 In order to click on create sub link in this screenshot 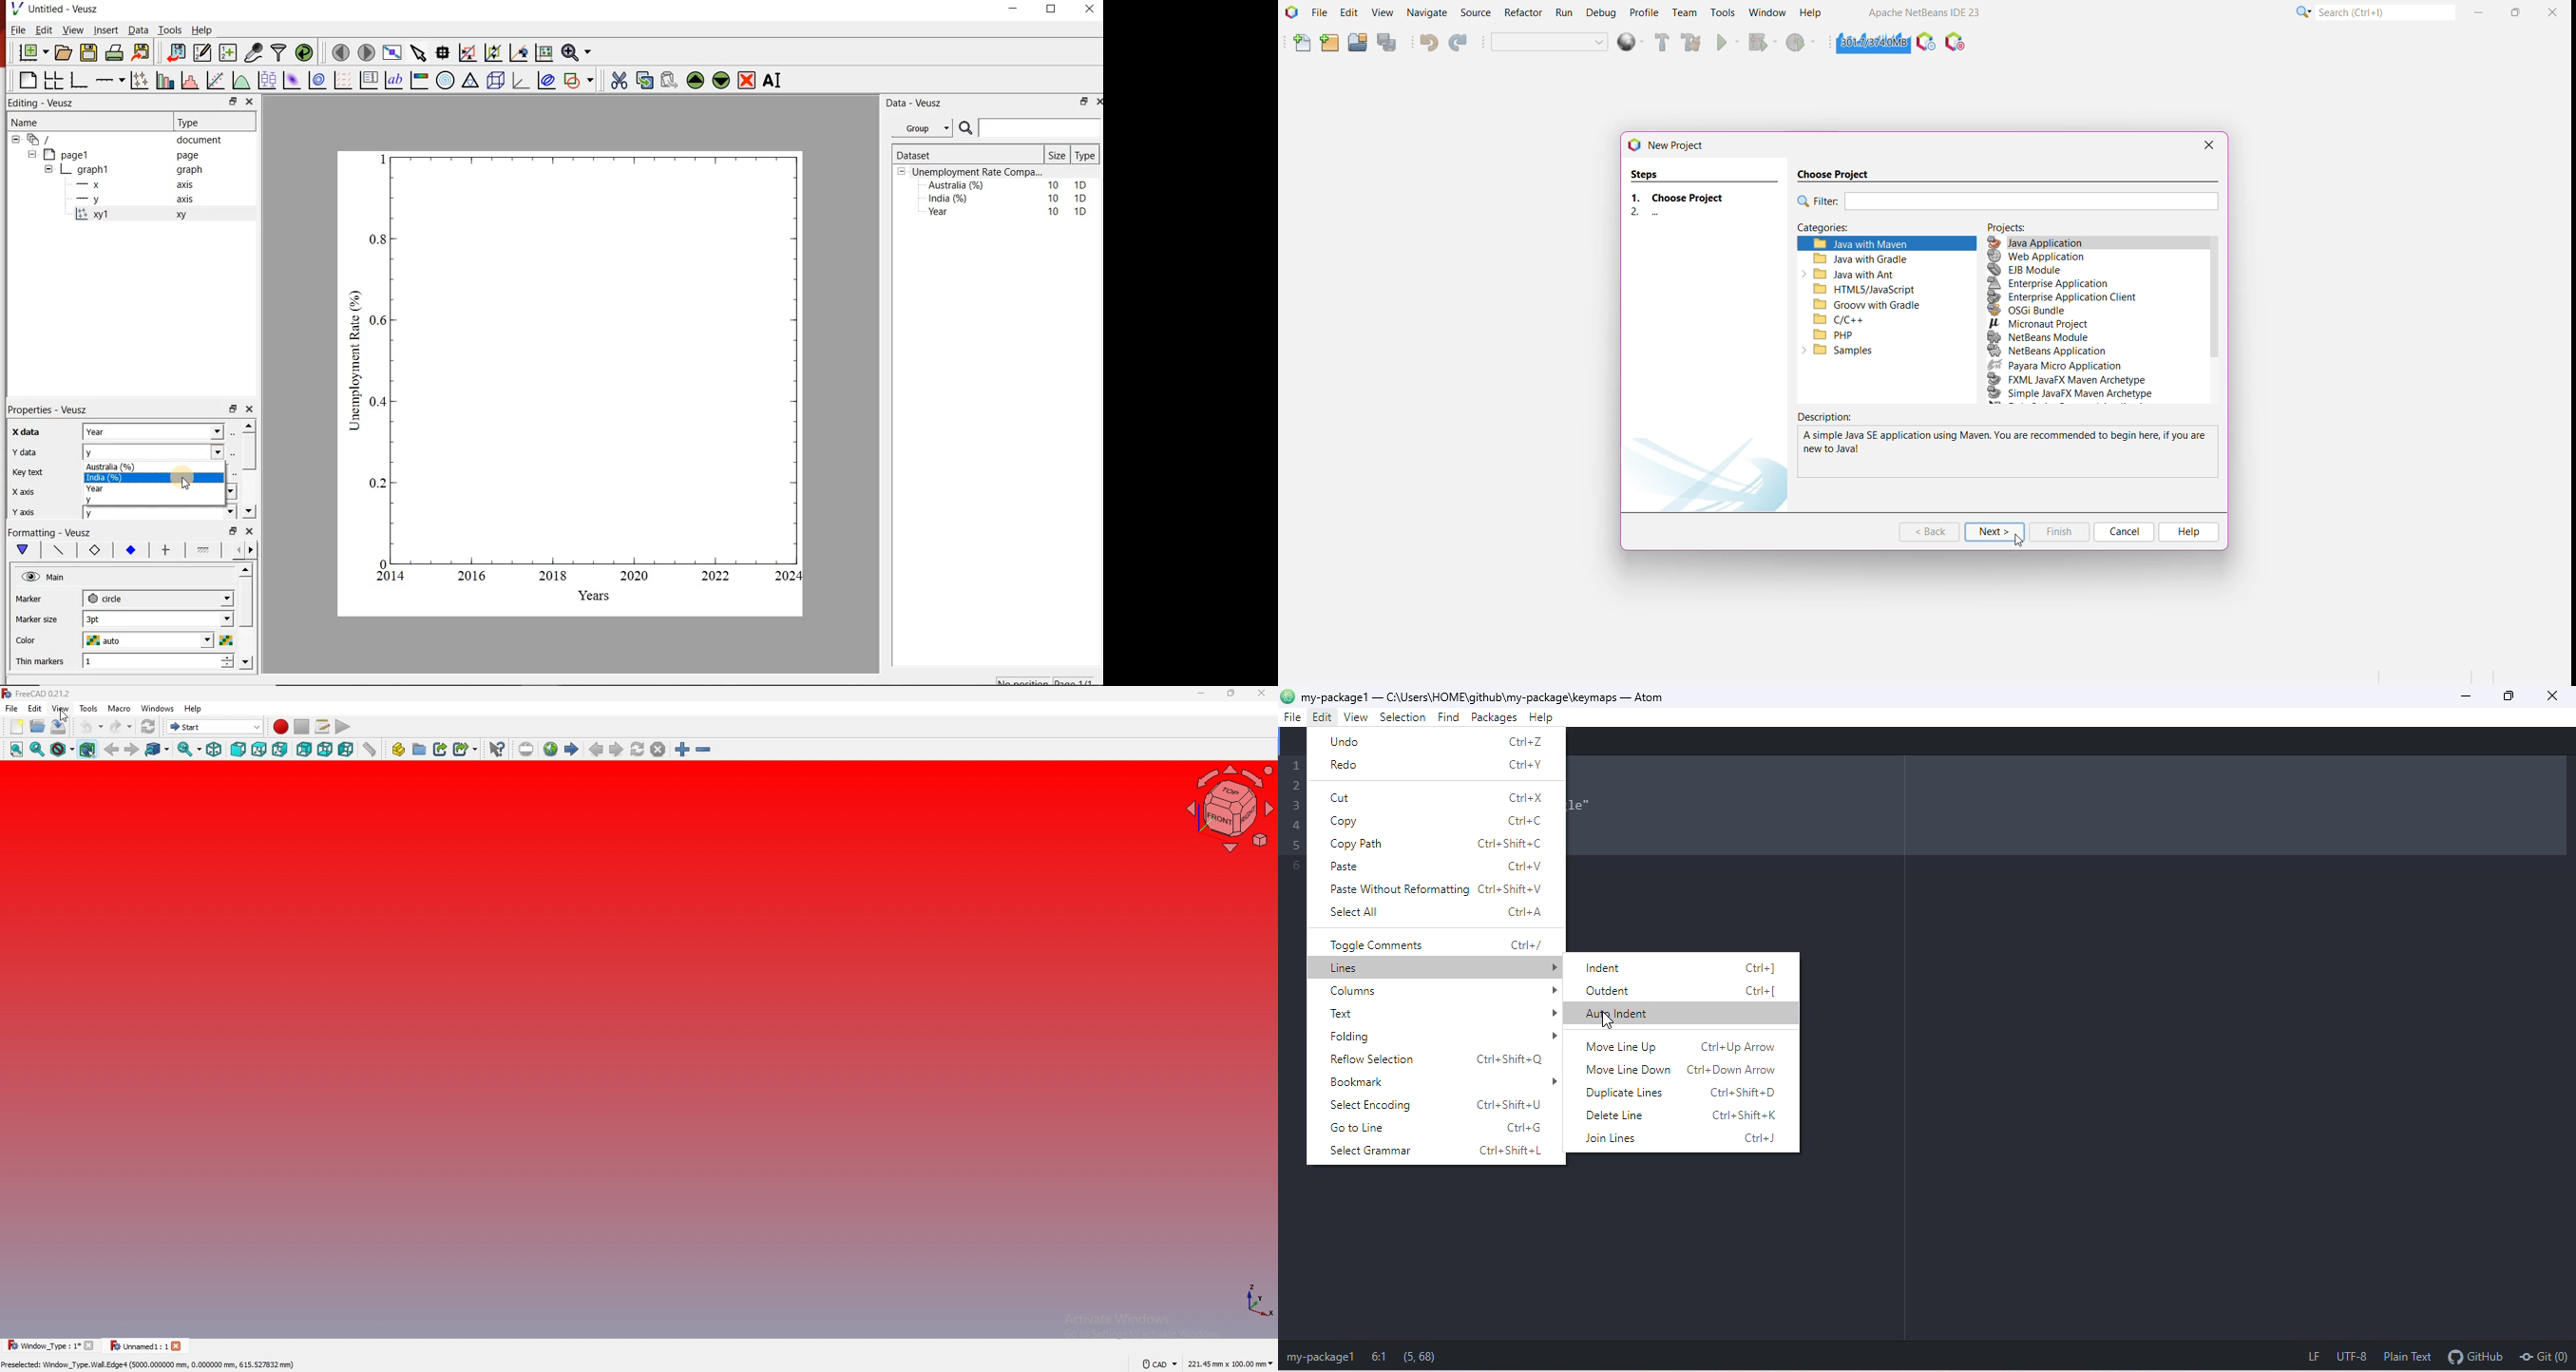, I will do `click(466, 749)`.